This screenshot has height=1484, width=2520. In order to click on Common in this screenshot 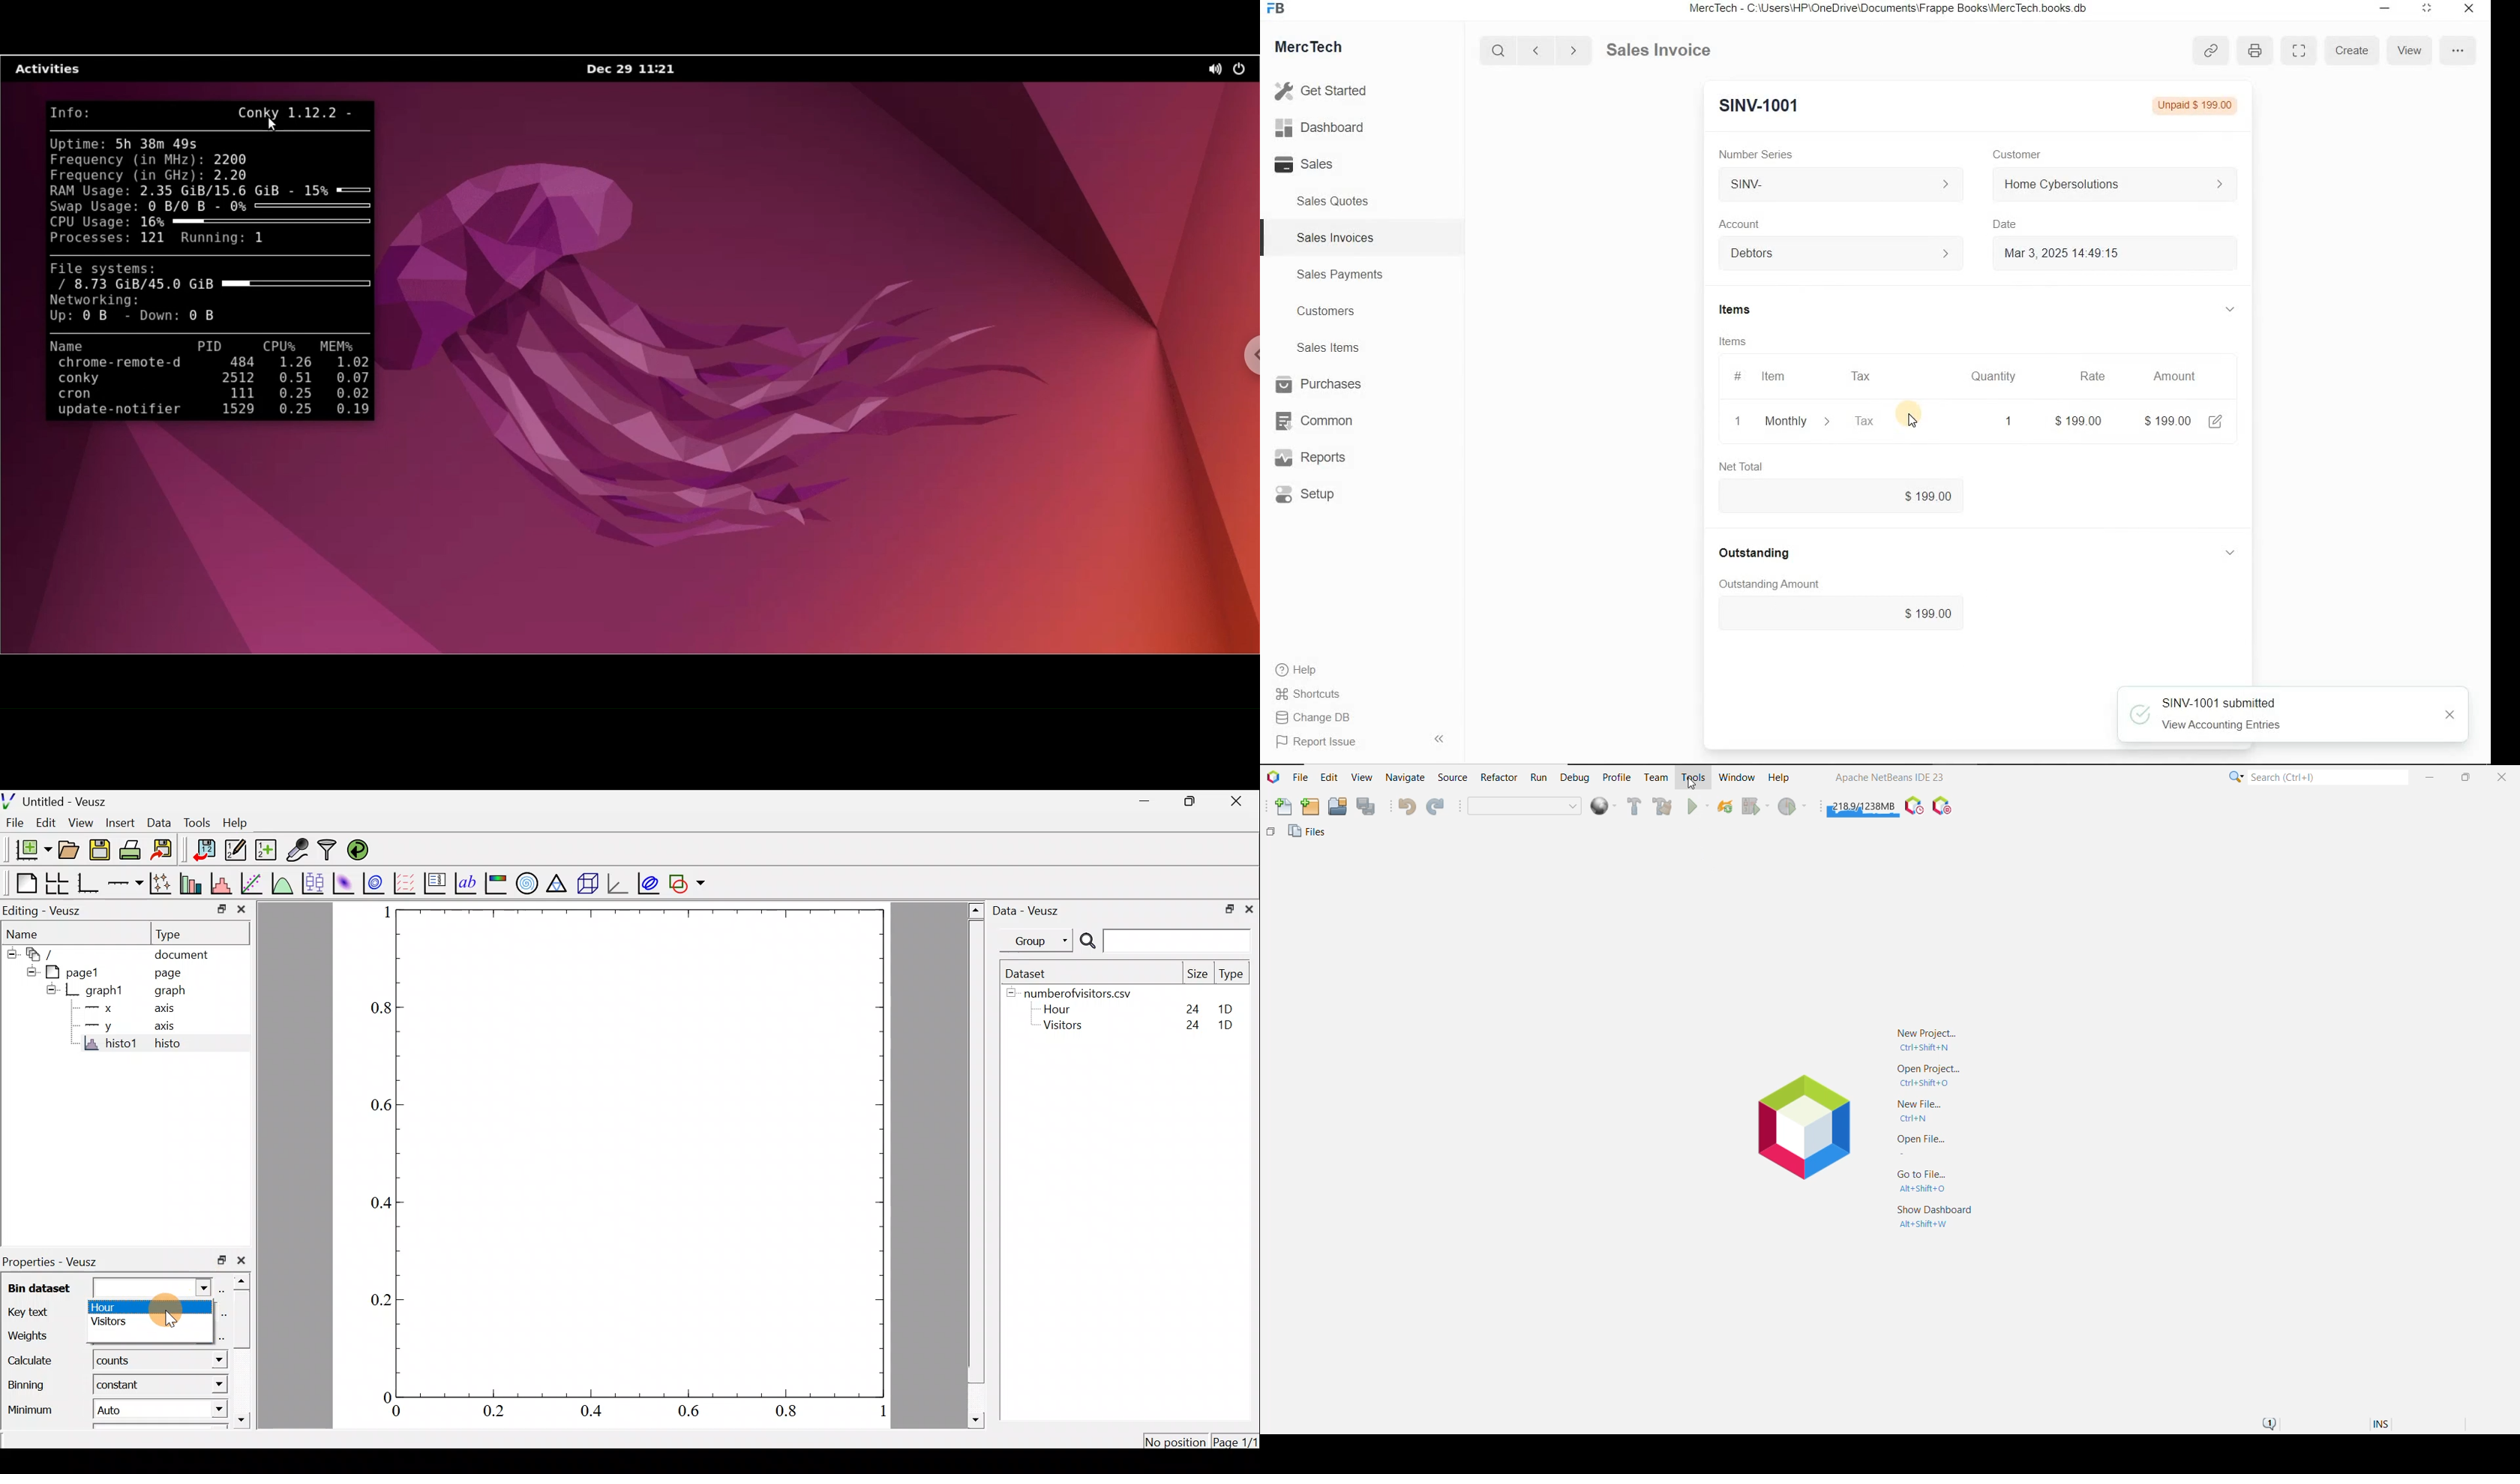, I will do `click(1321, 420)`.